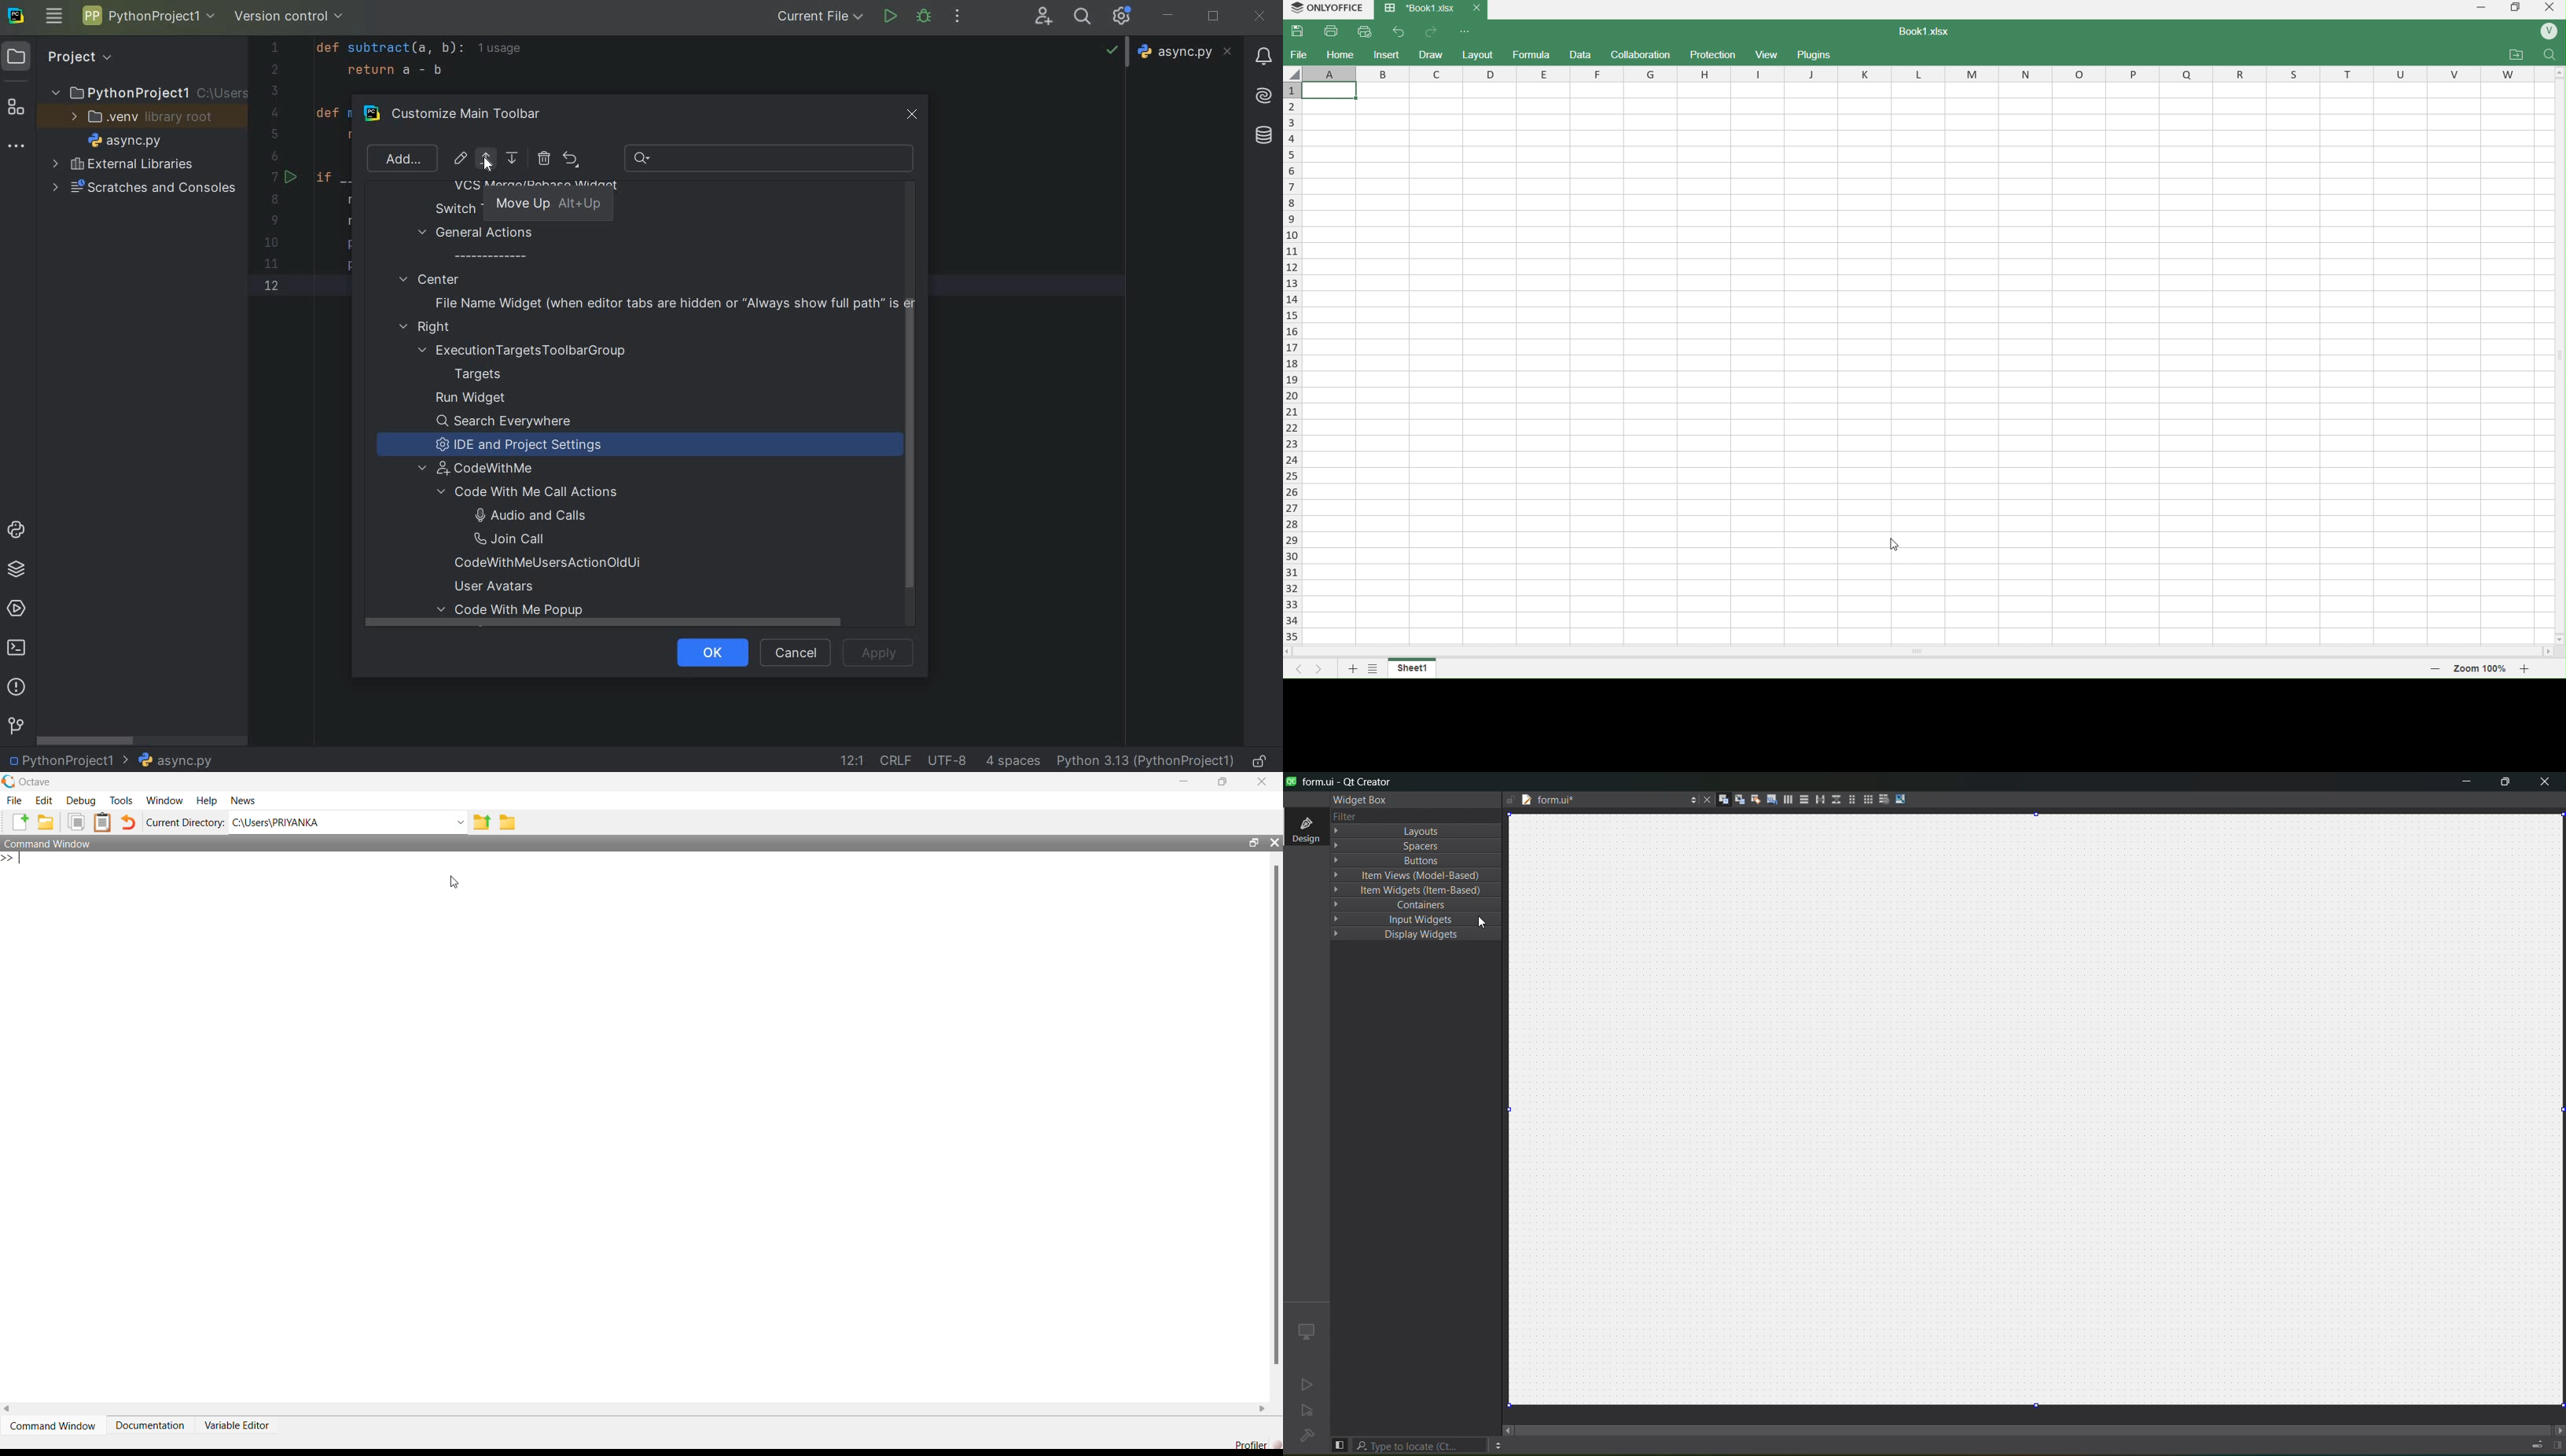 Image resolution: width=2576 pixels, height=1456 pixels. What do you see at coordinates (1187, 52) in the screenshot?
I see `async.py` at bounding box center [1187, 52].